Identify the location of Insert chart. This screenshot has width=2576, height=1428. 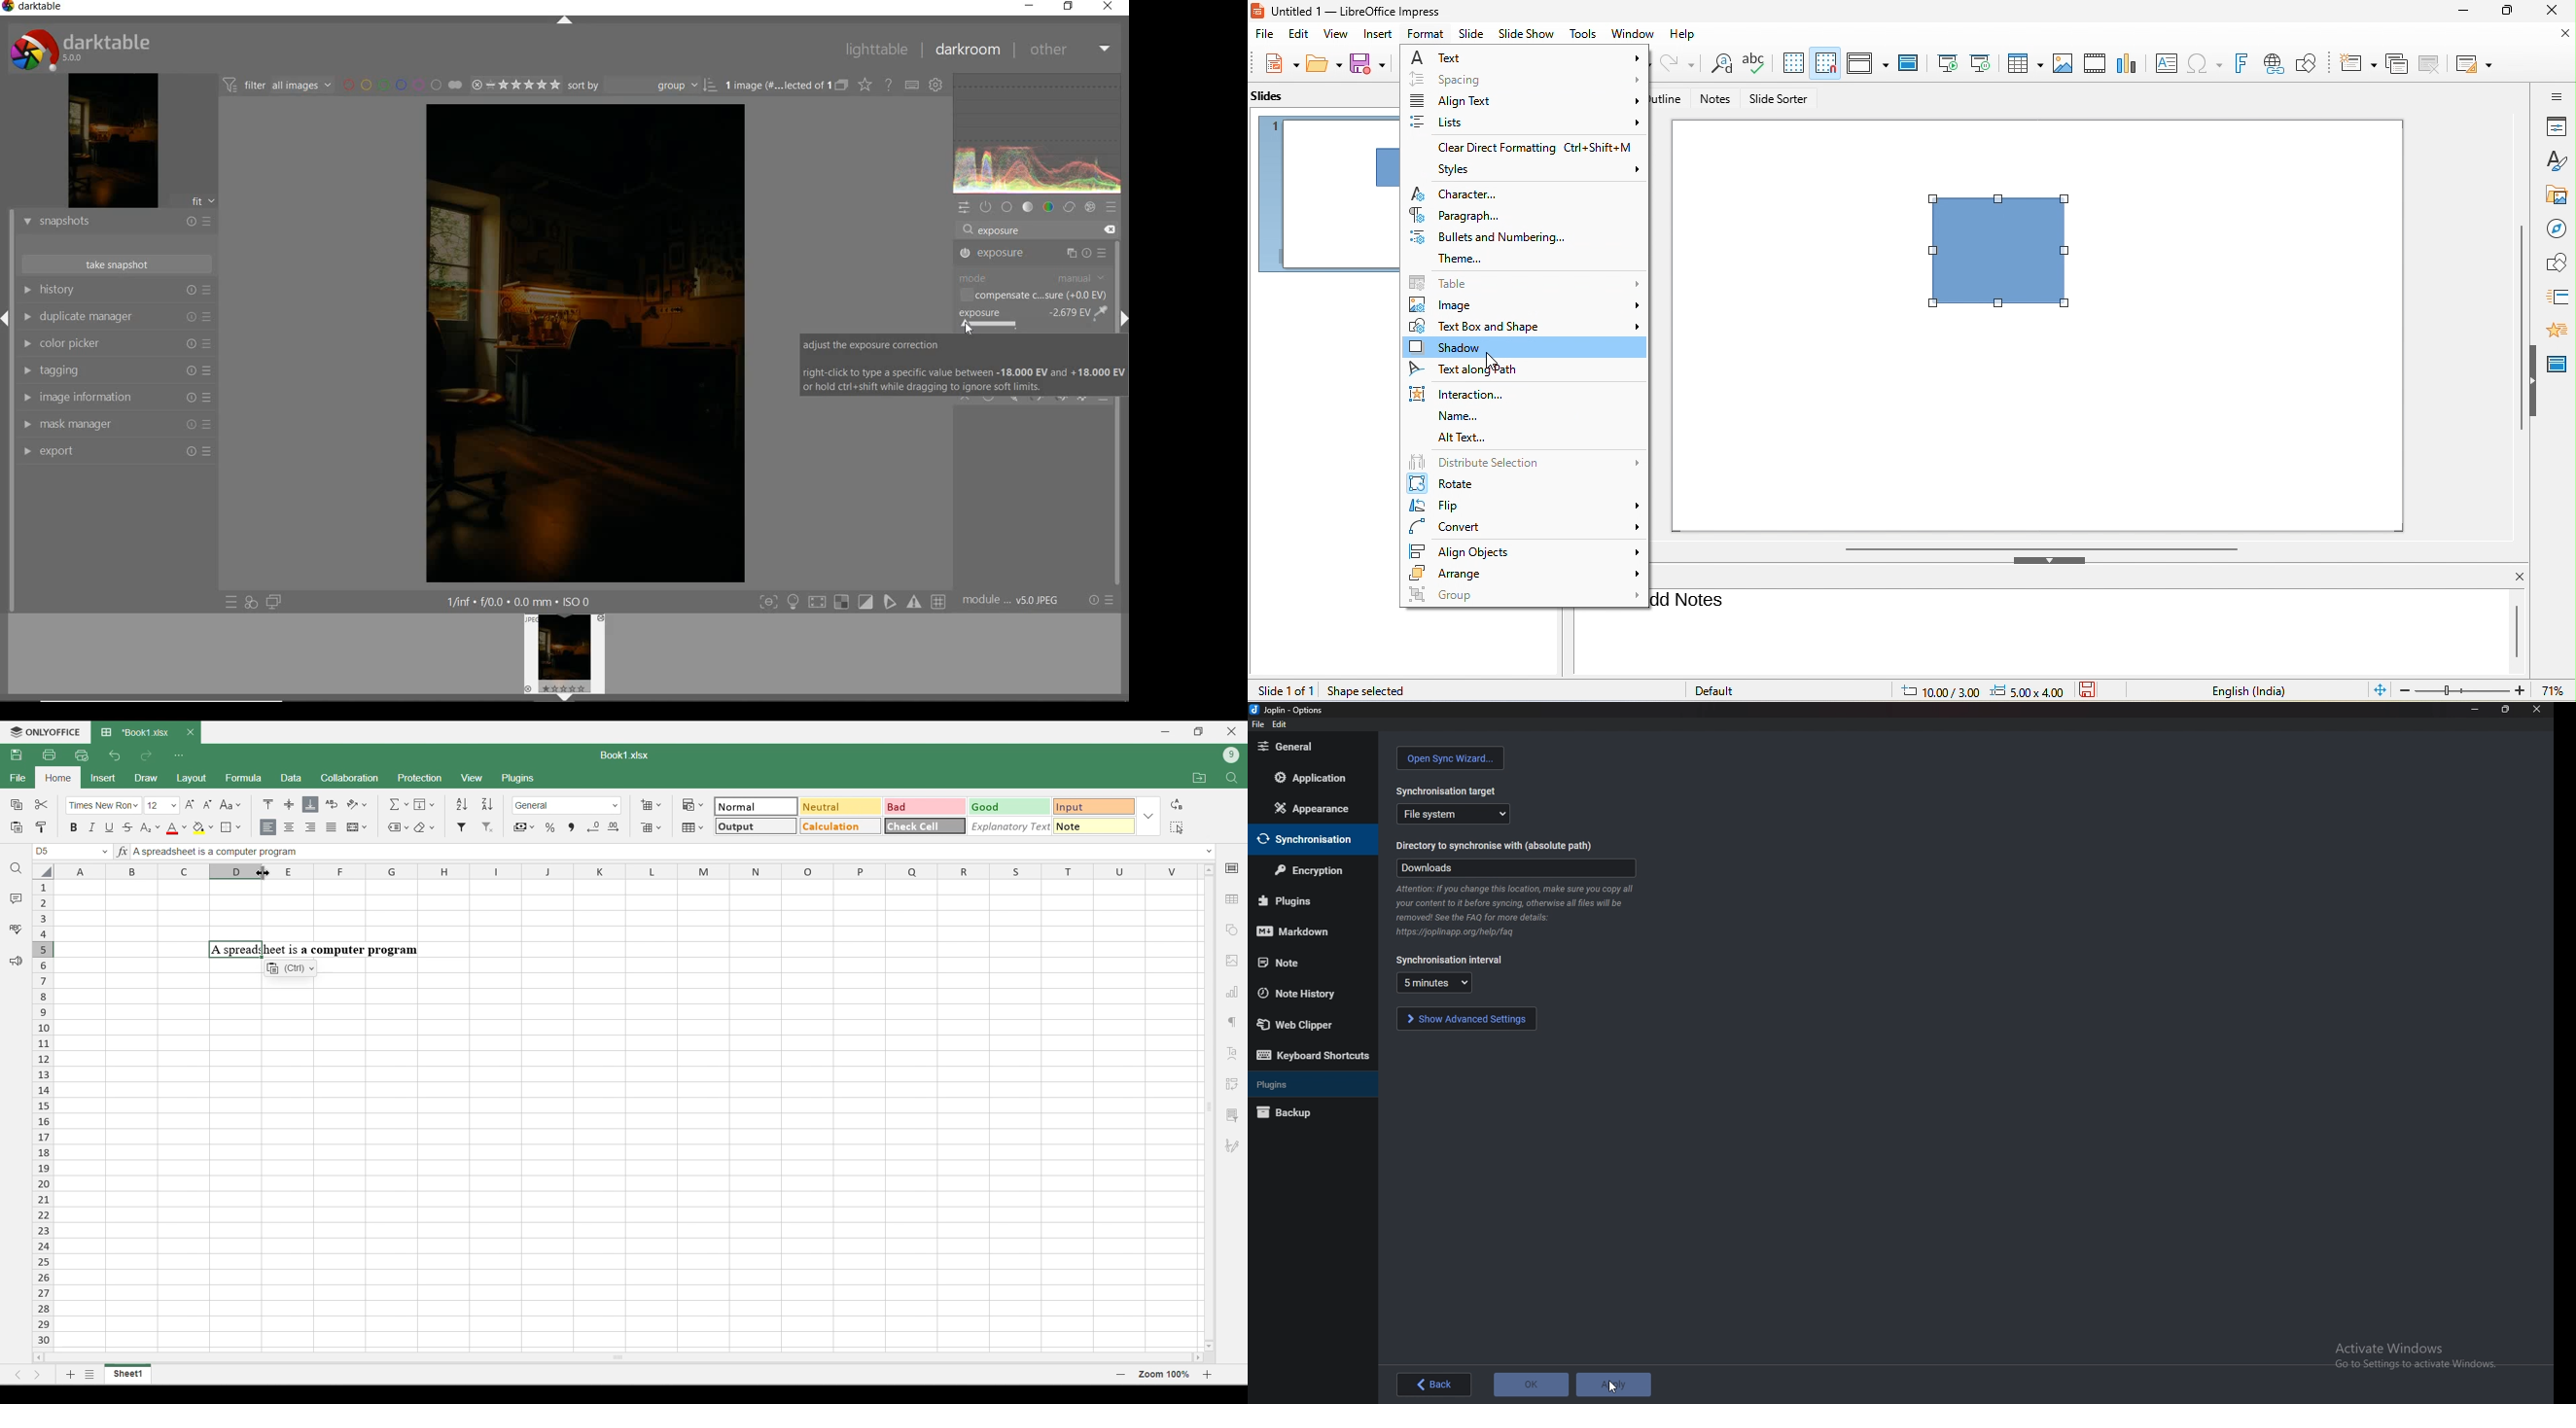
(1233, 991).